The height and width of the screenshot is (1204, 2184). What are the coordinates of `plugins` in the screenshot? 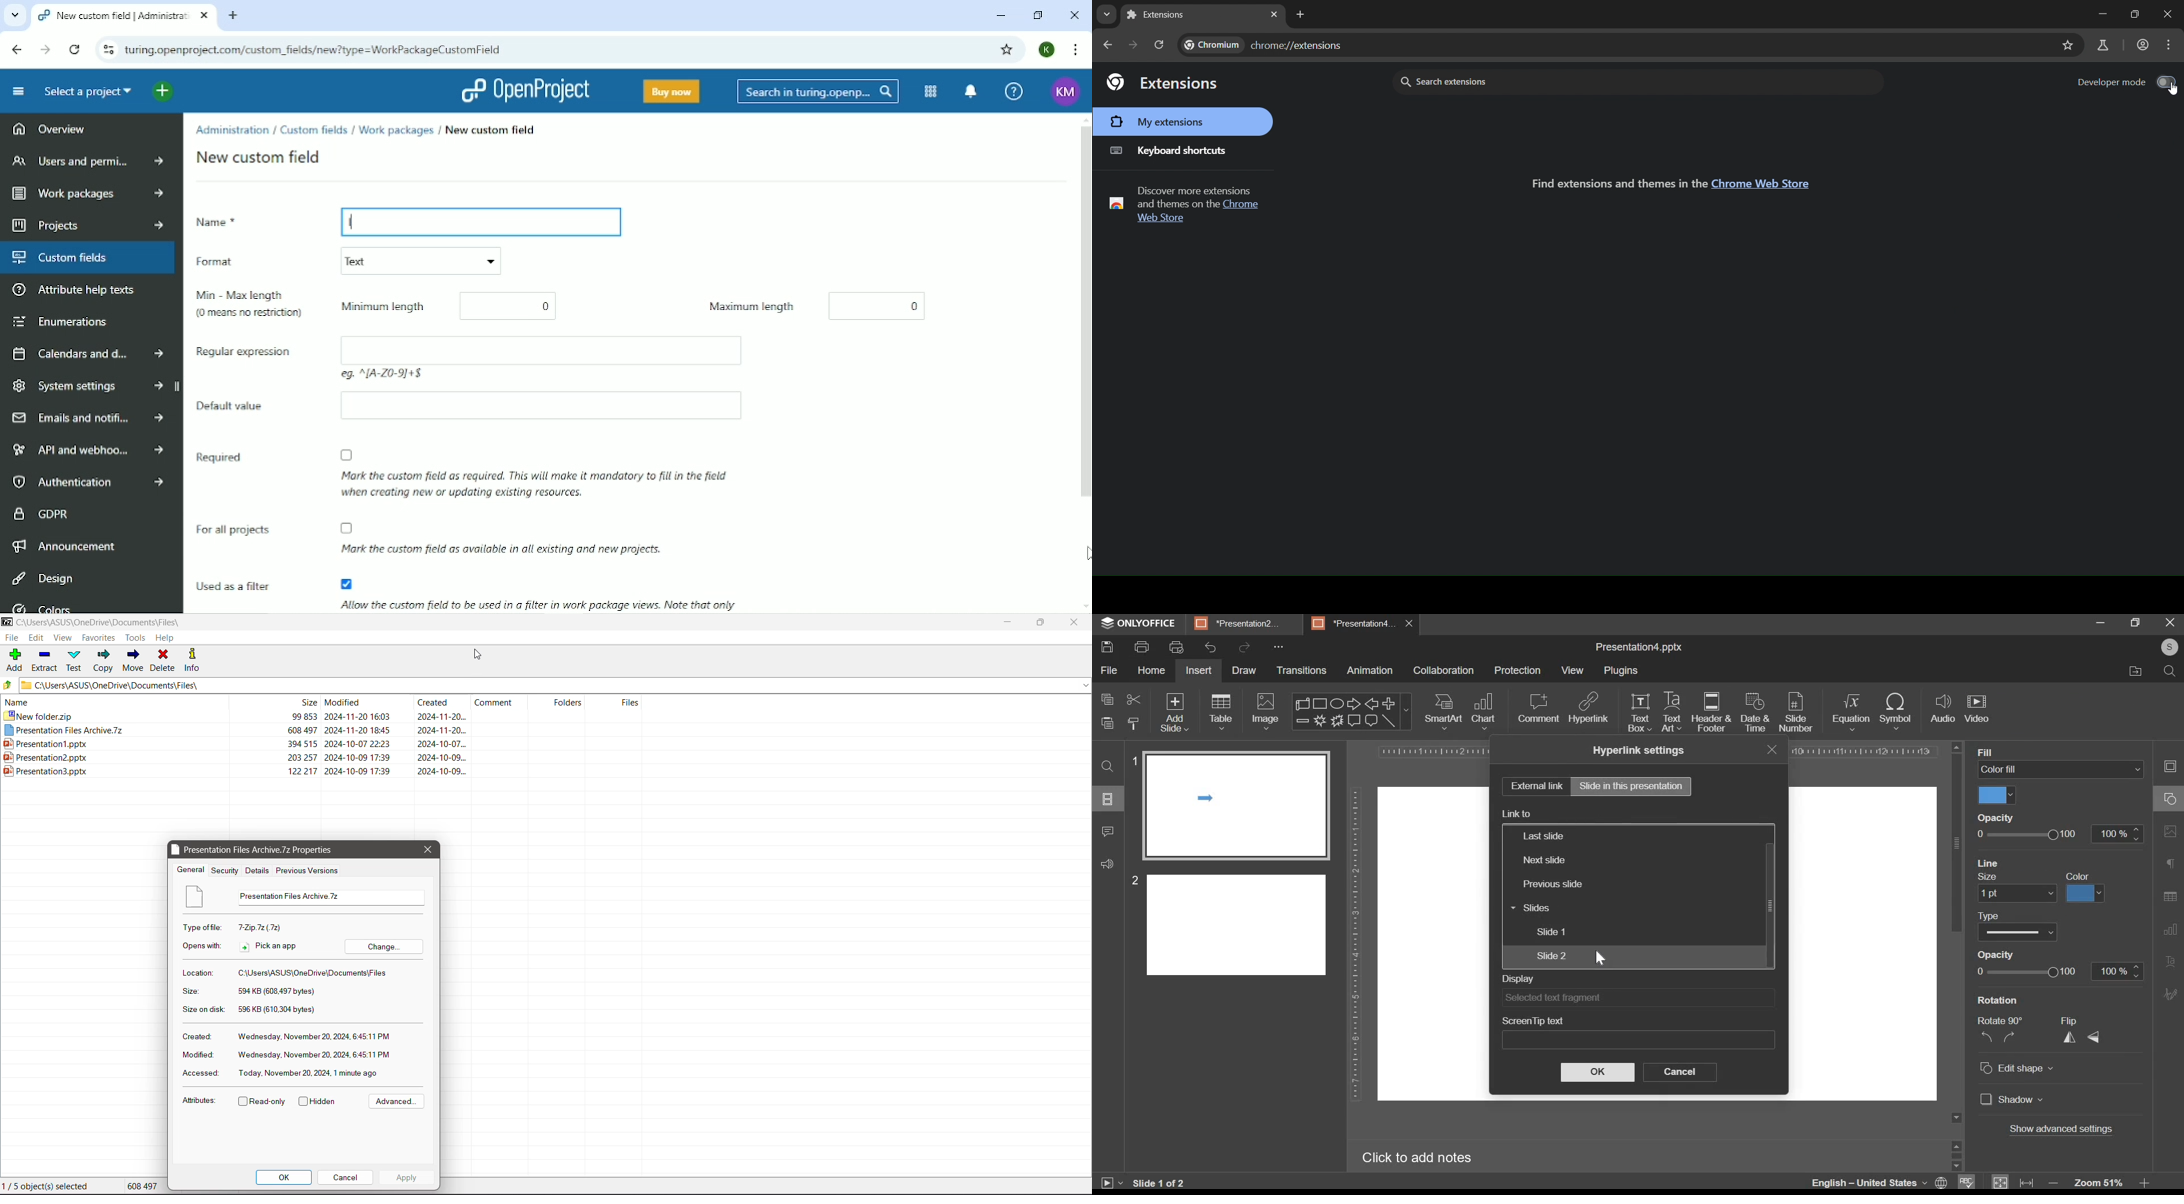 It's located at (1620, 671).